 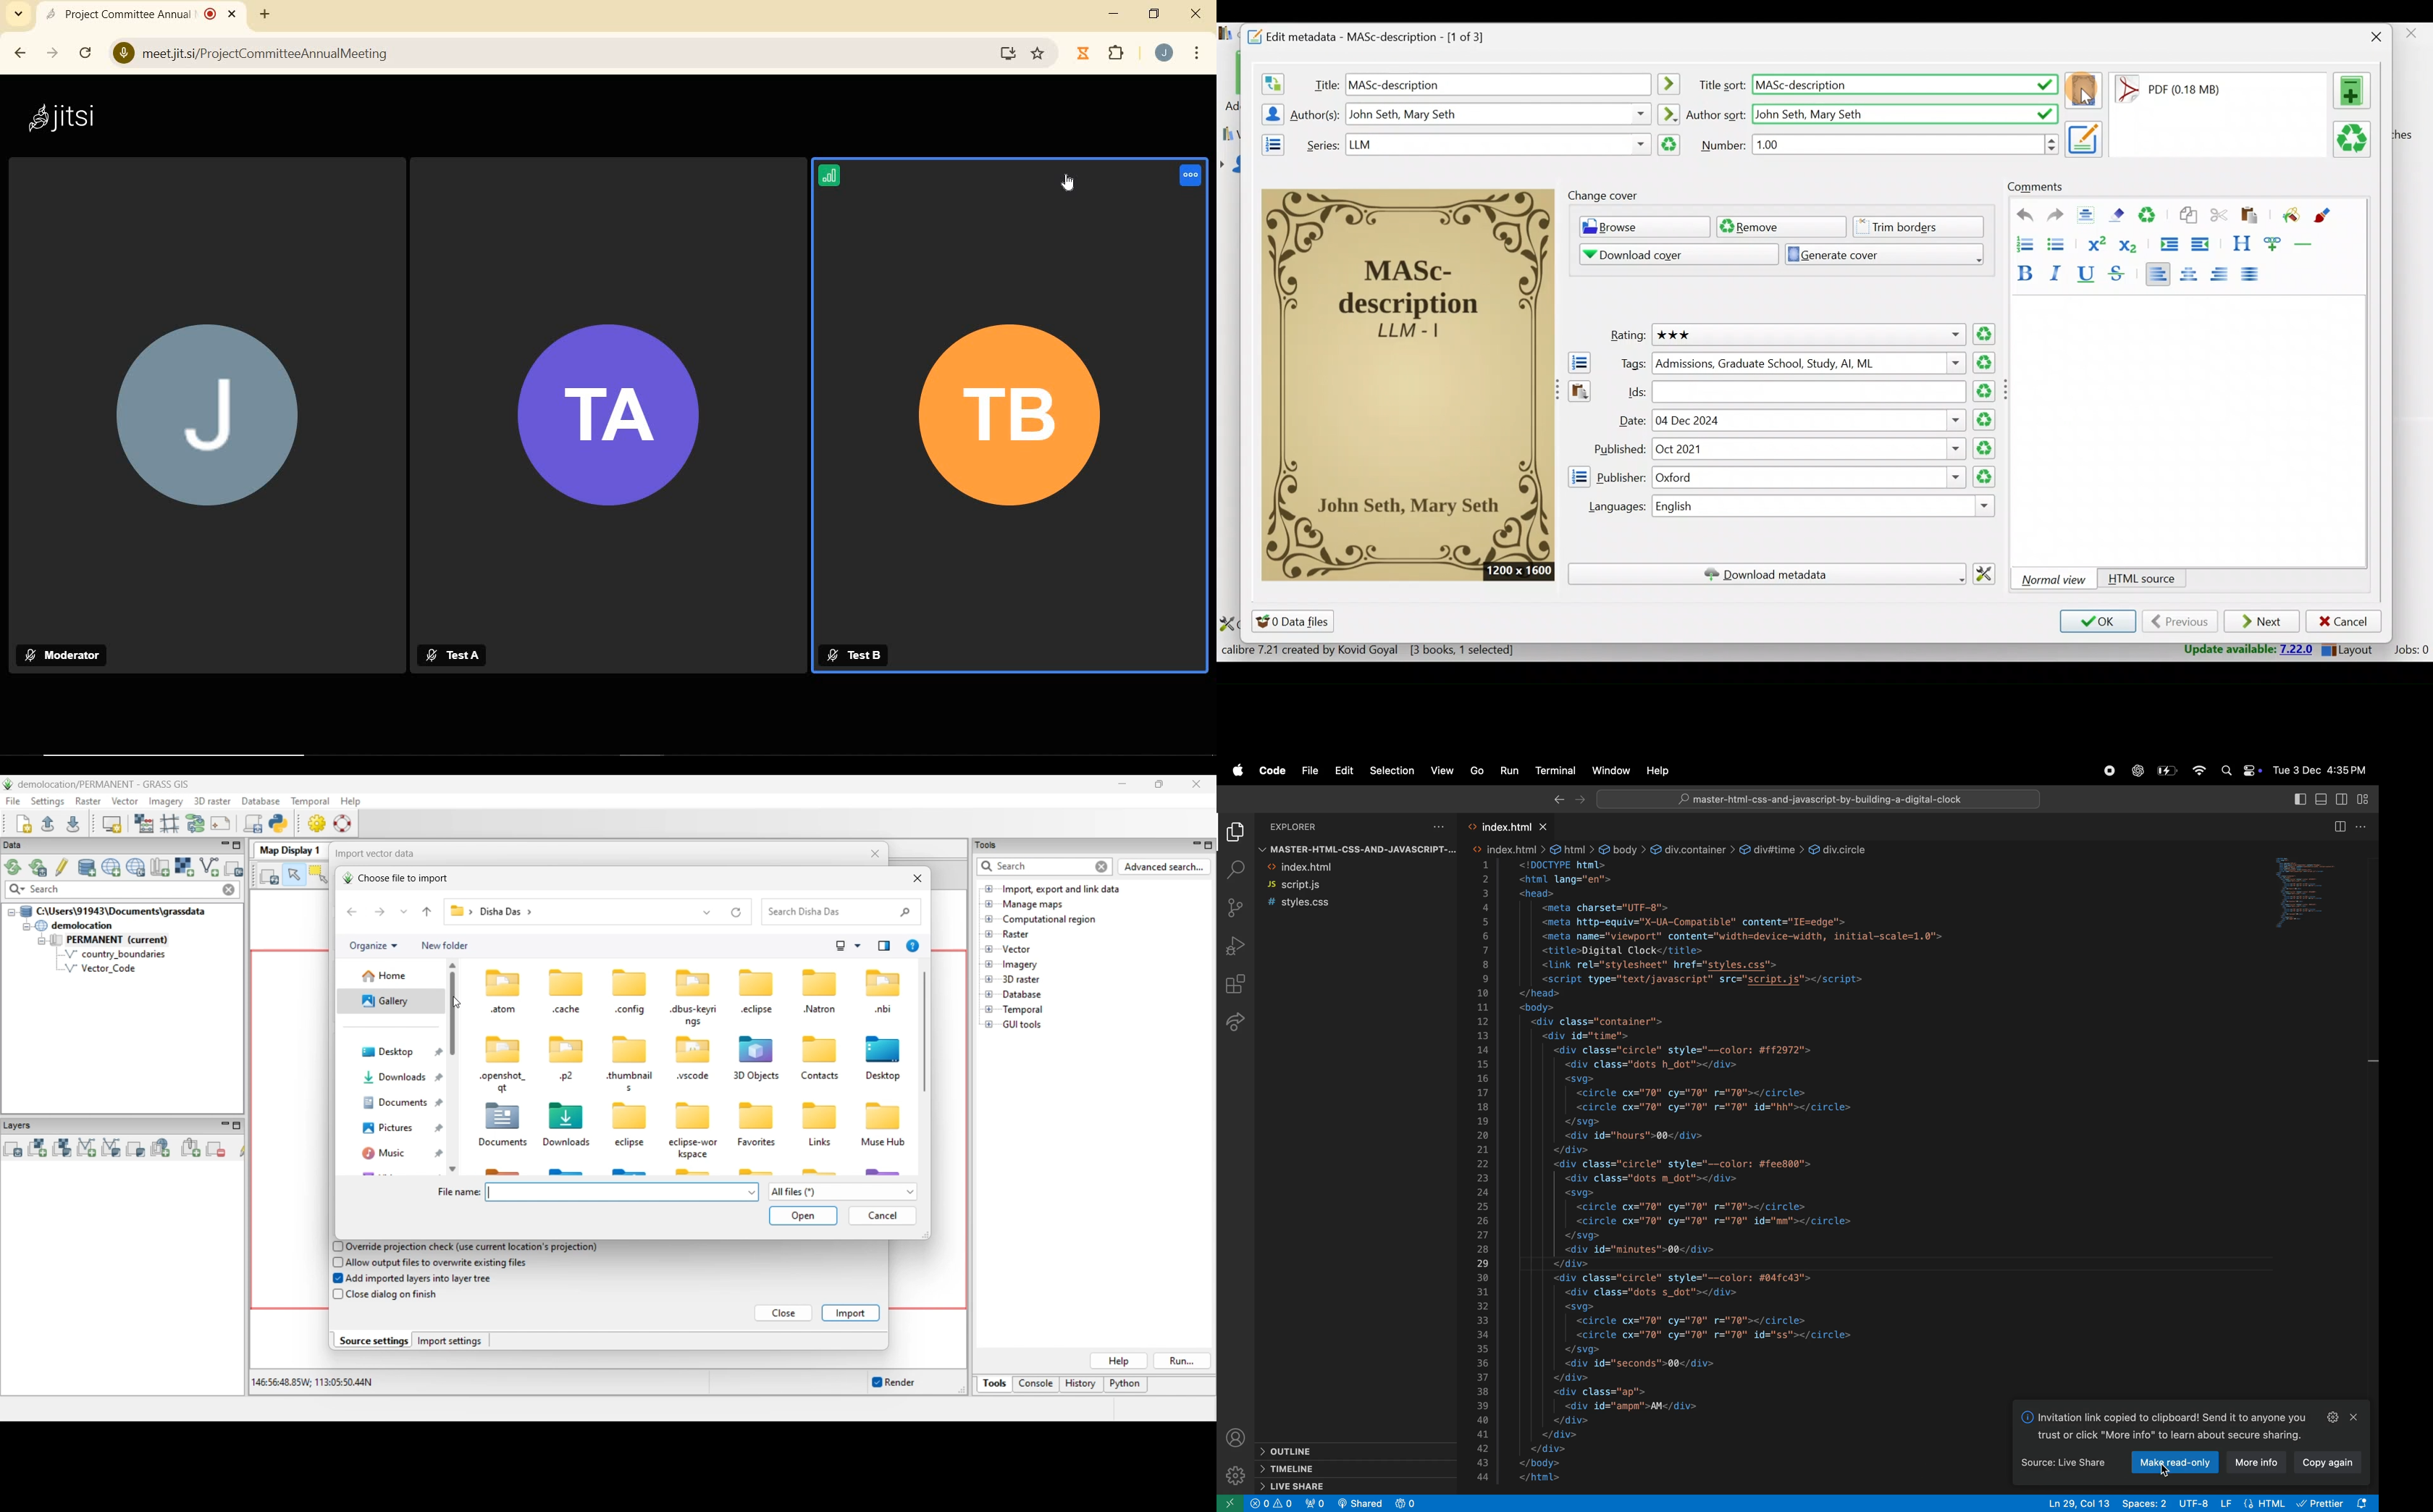 I want to click on timeline, so click(x=1348, y=1468).